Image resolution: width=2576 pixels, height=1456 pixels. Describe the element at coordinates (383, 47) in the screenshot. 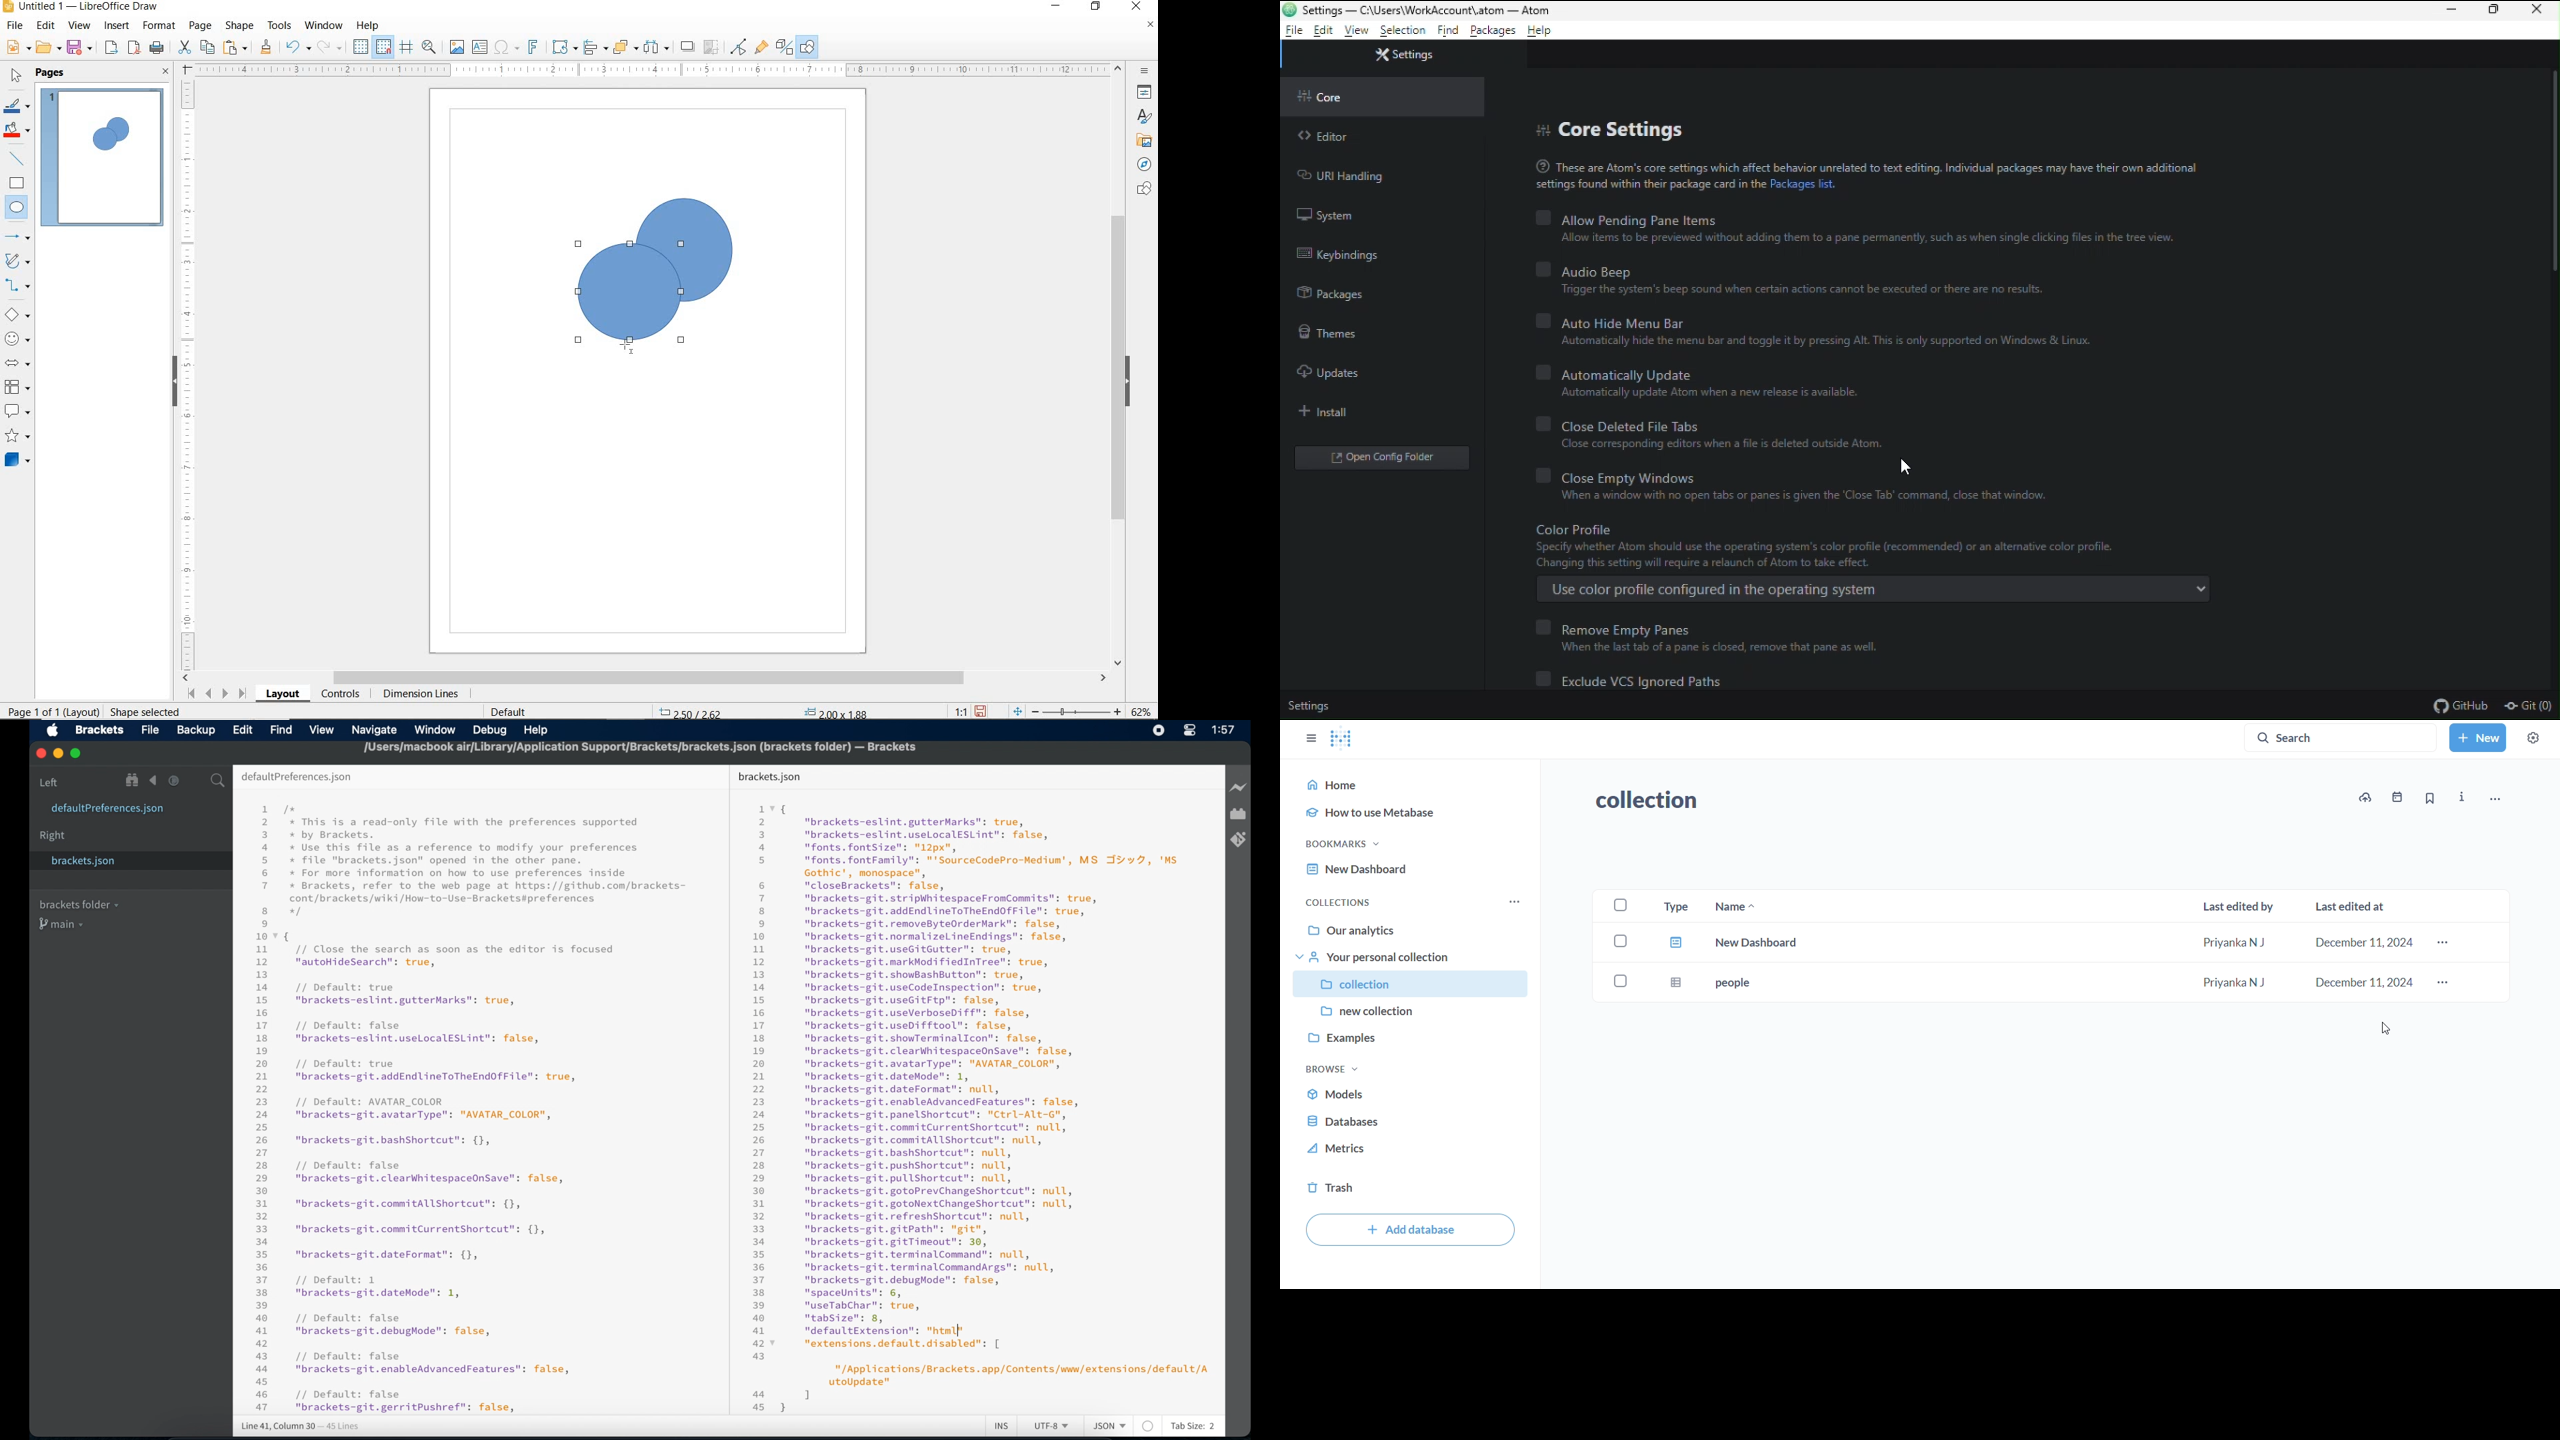

I see `SNAP TO GRID` at that location.